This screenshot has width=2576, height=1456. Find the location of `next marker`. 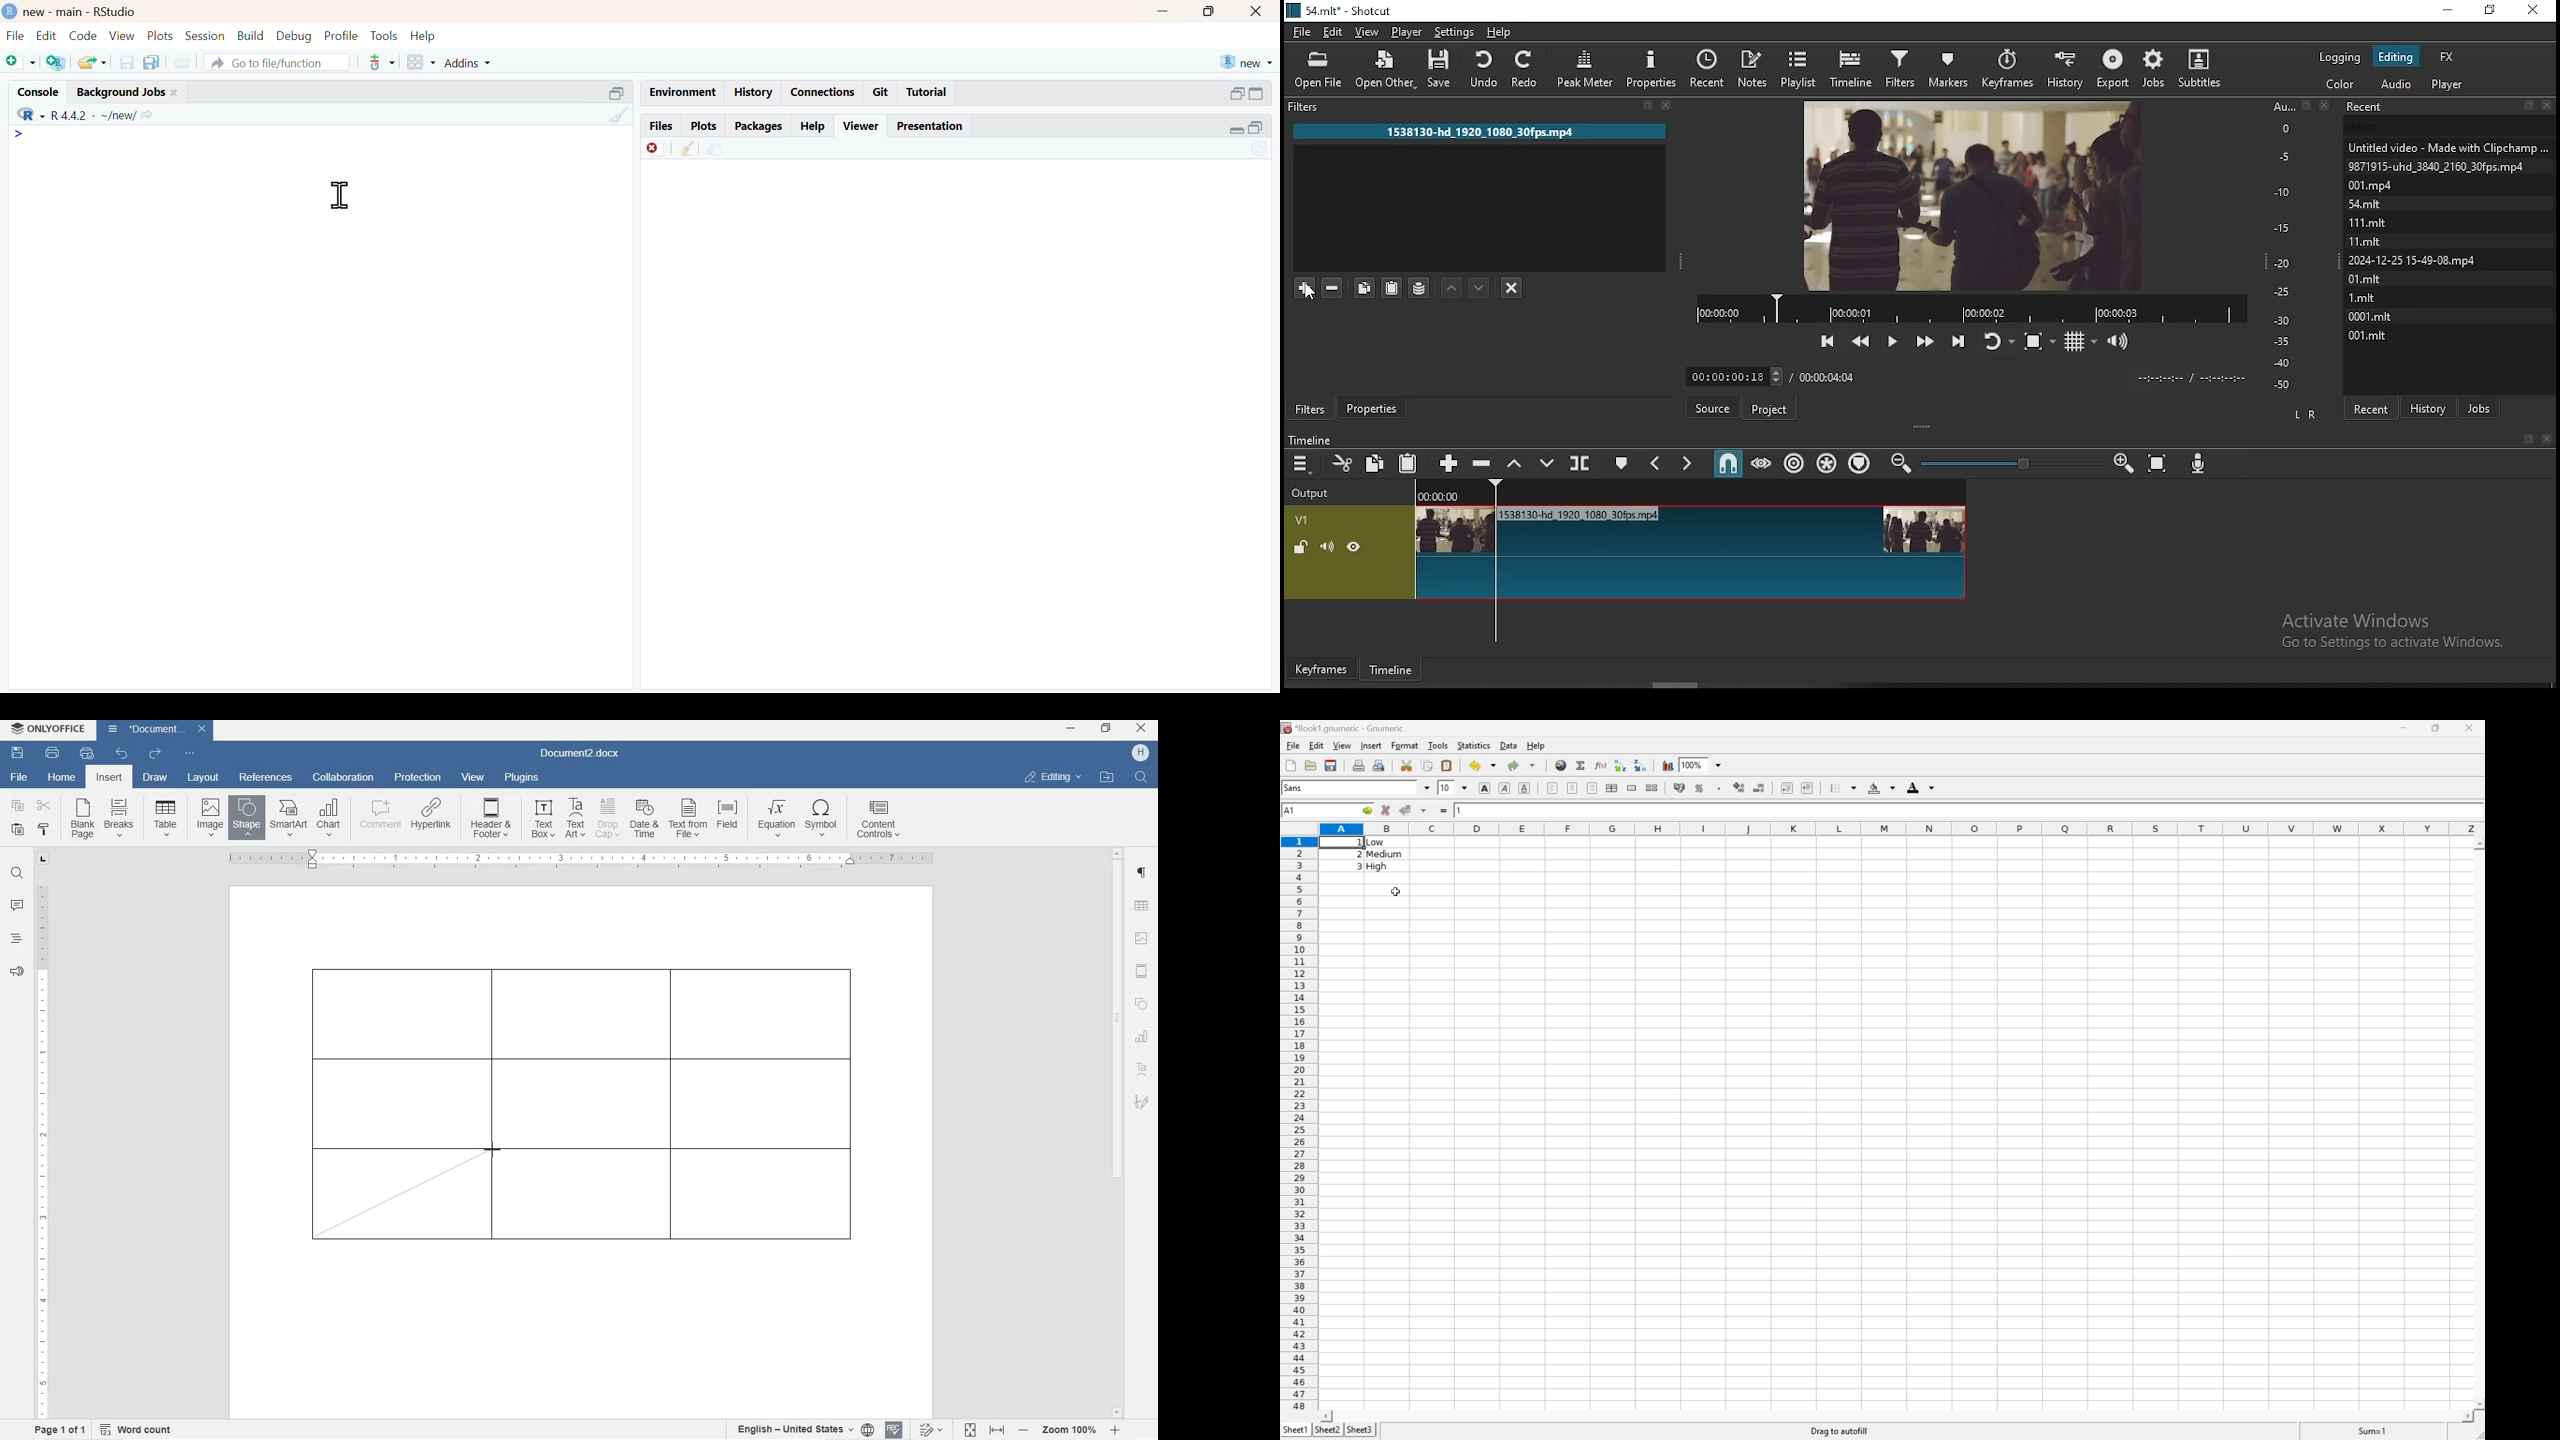

next marker is located at coordinates (1684, 464).